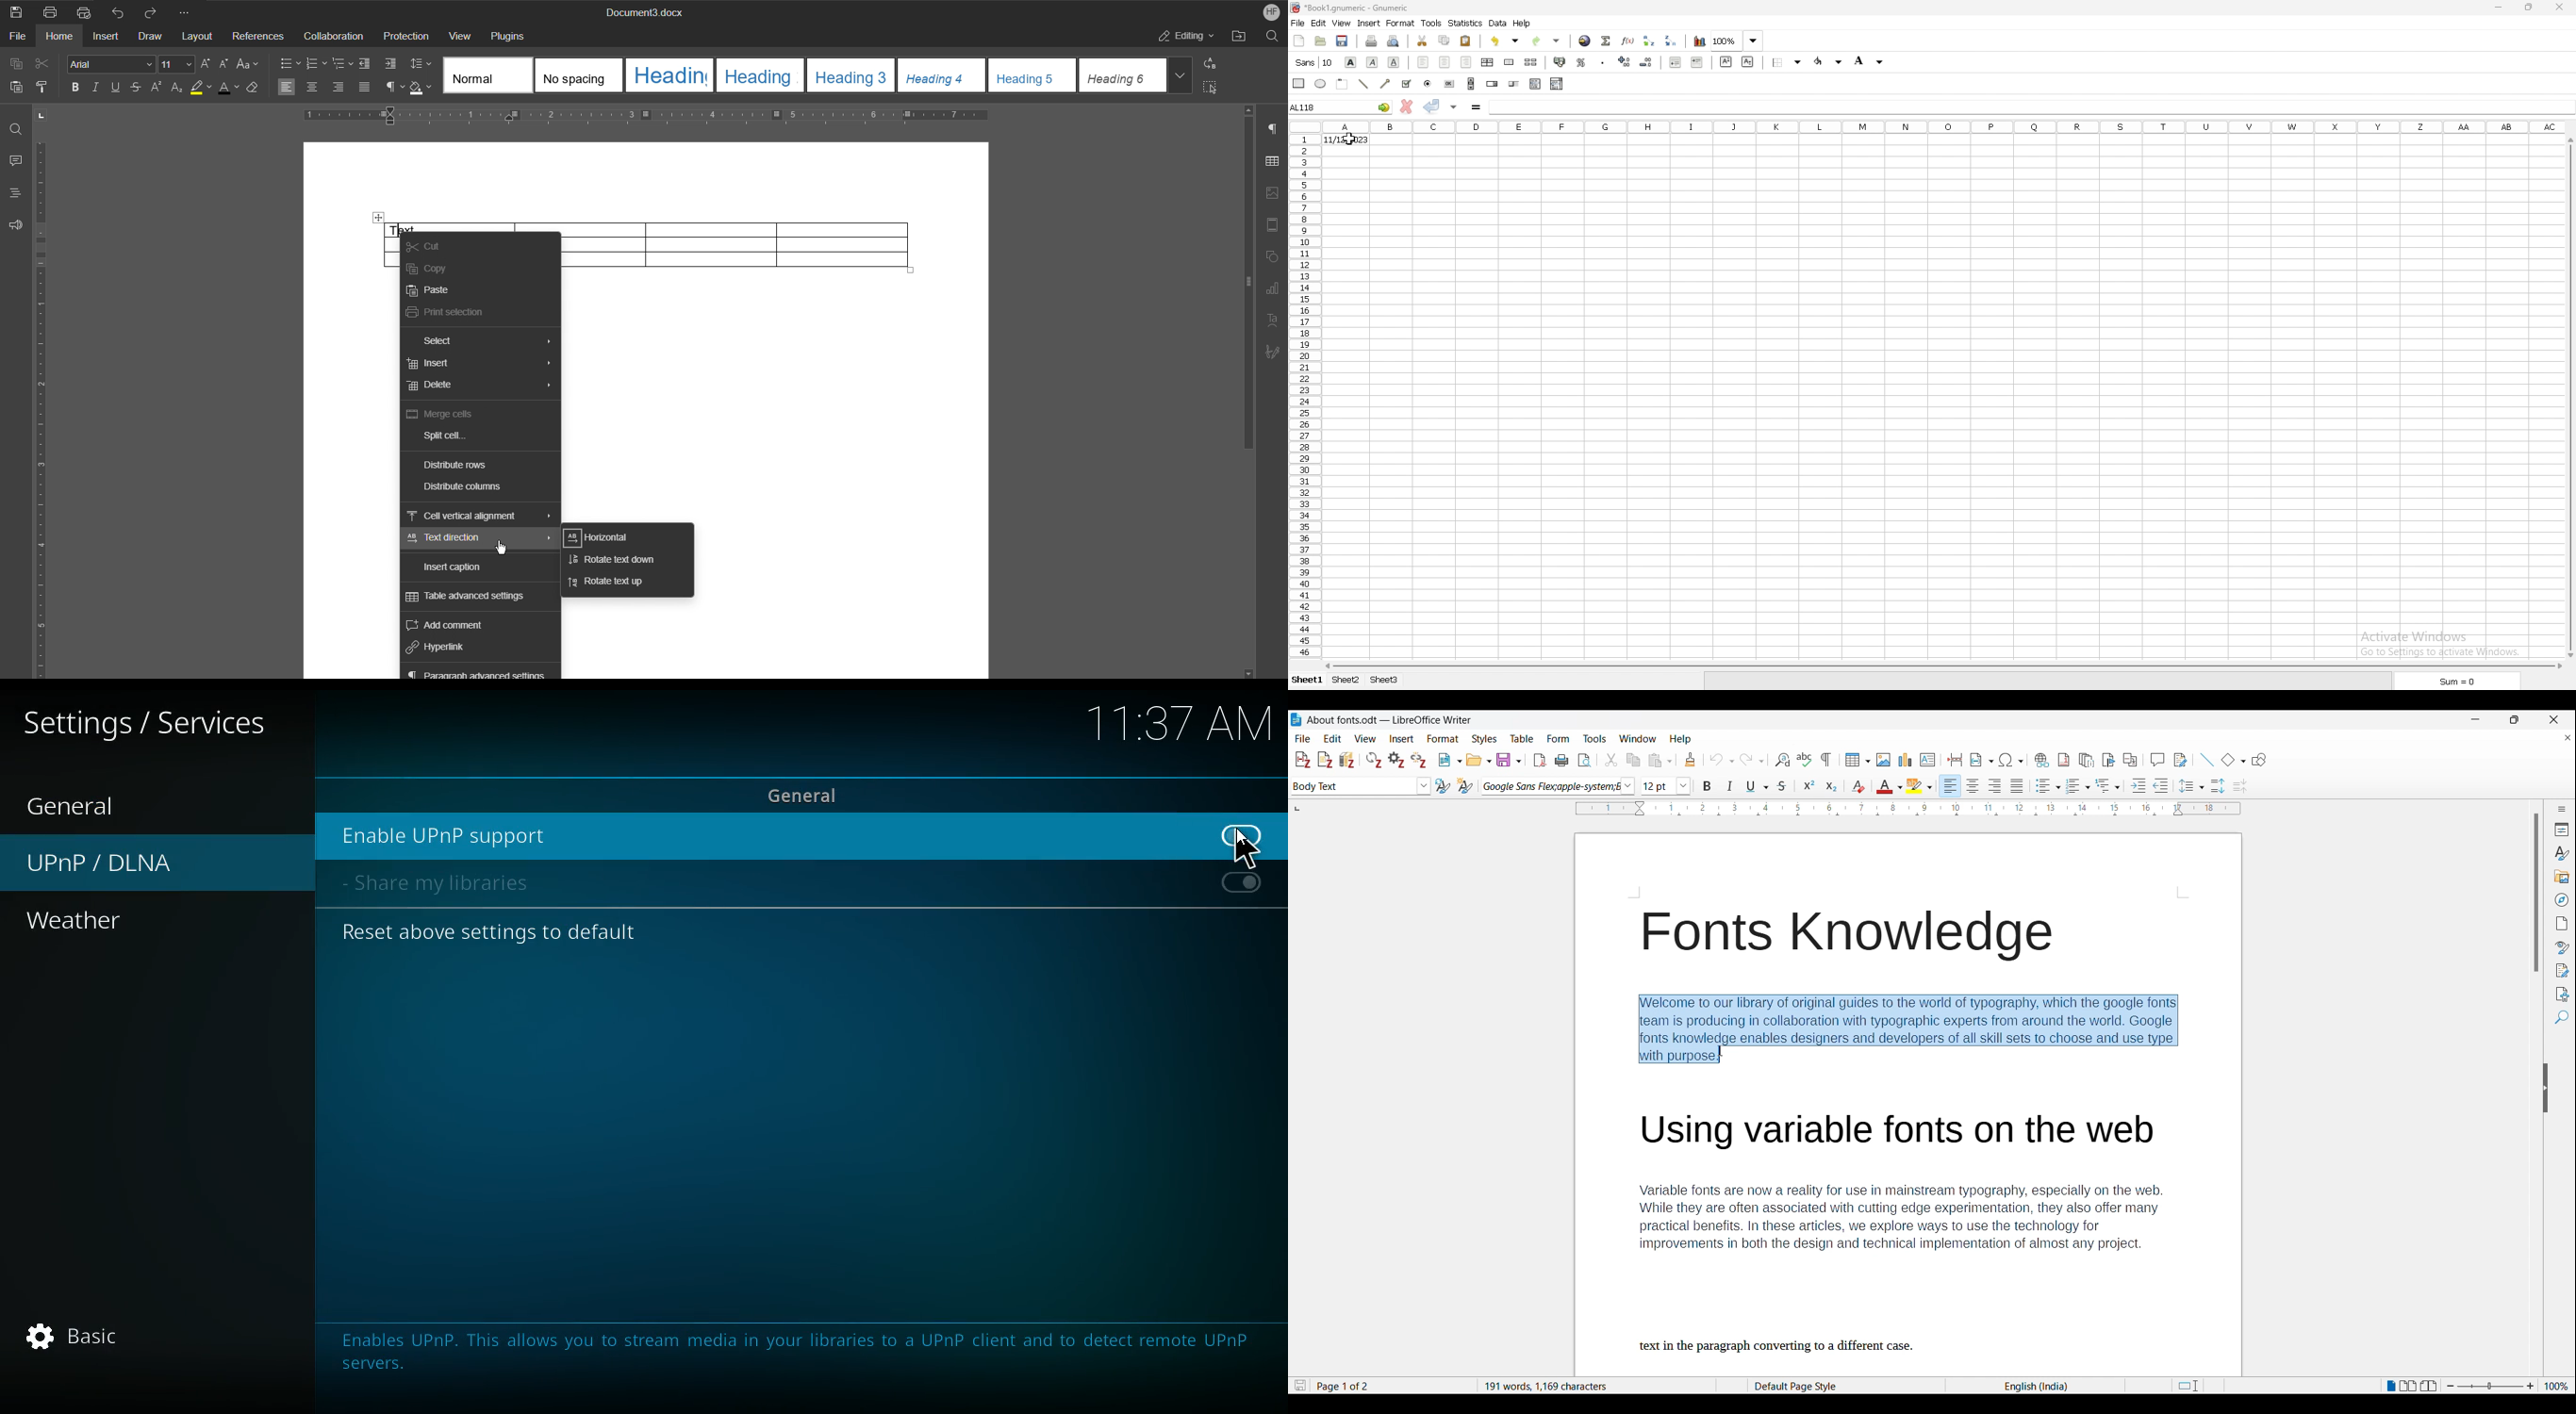  What do you see at coordinates (367, 64) in the screenshot?
I see `Decrease Indent` at bounding box center [367, 64].